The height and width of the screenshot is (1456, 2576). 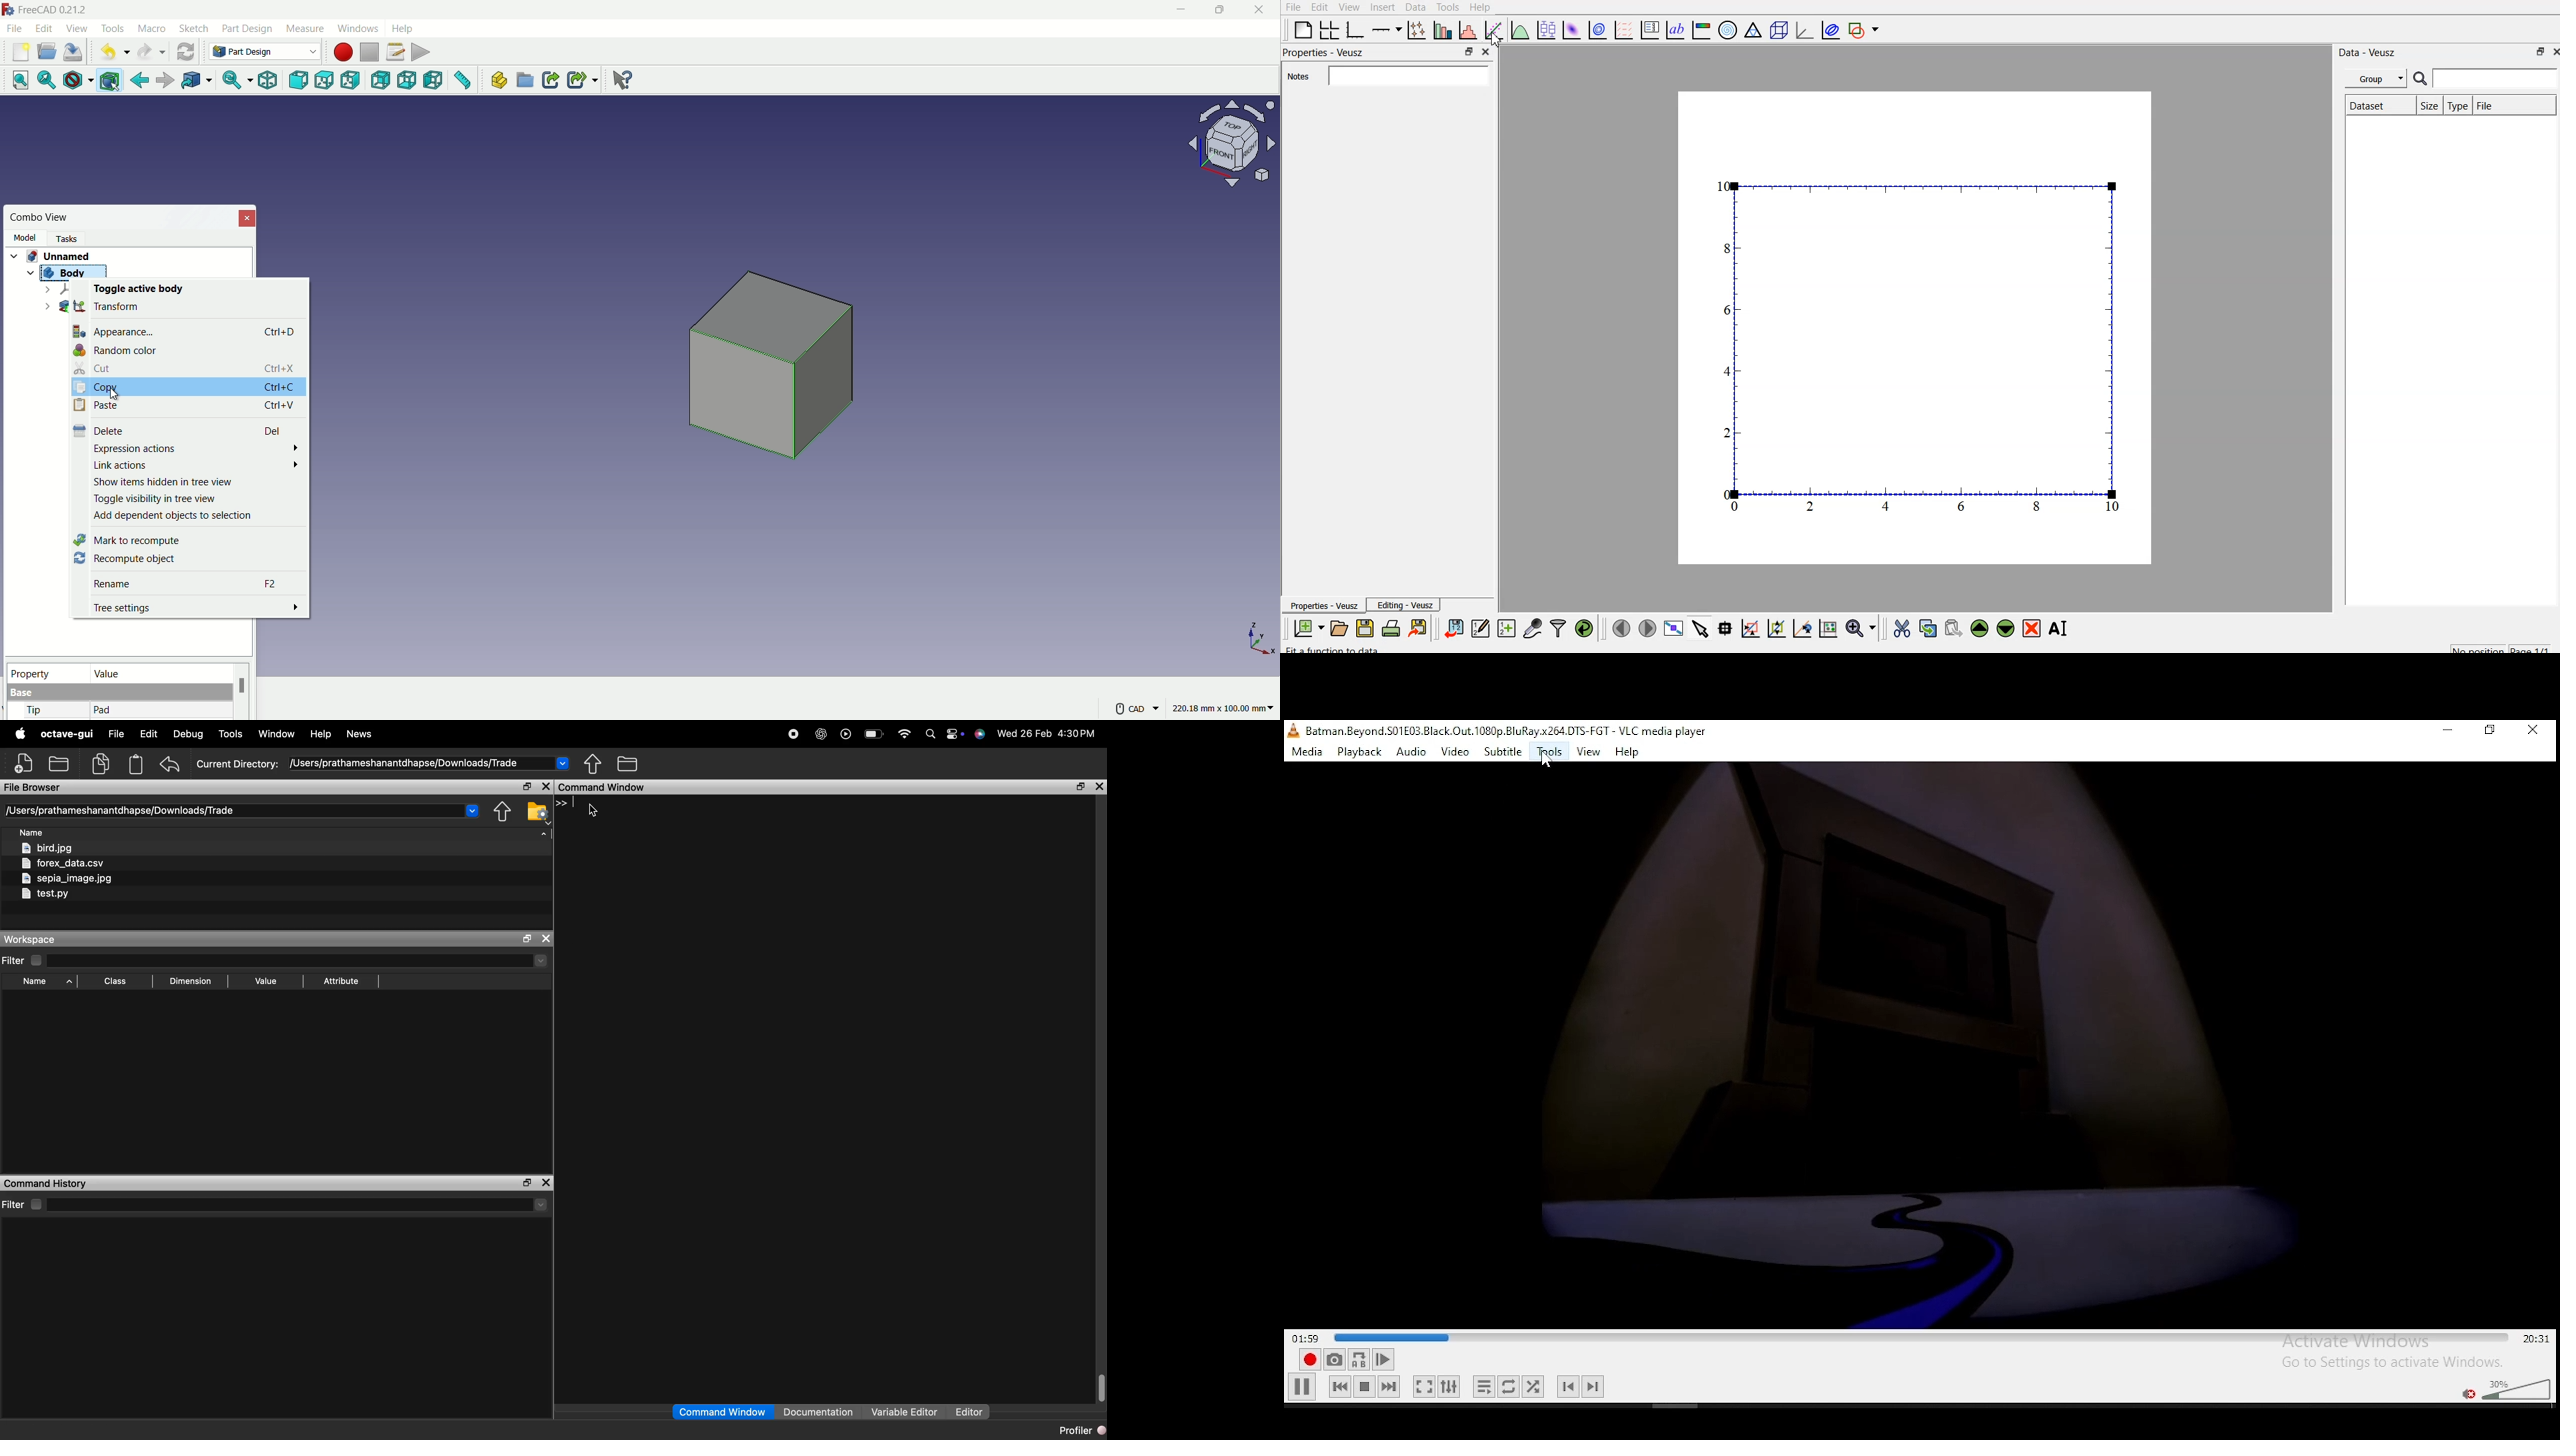 What do you see at coordinates (191, 581) in the screenshot?
I see `Rename  F2` at bounding box center [191, 581].